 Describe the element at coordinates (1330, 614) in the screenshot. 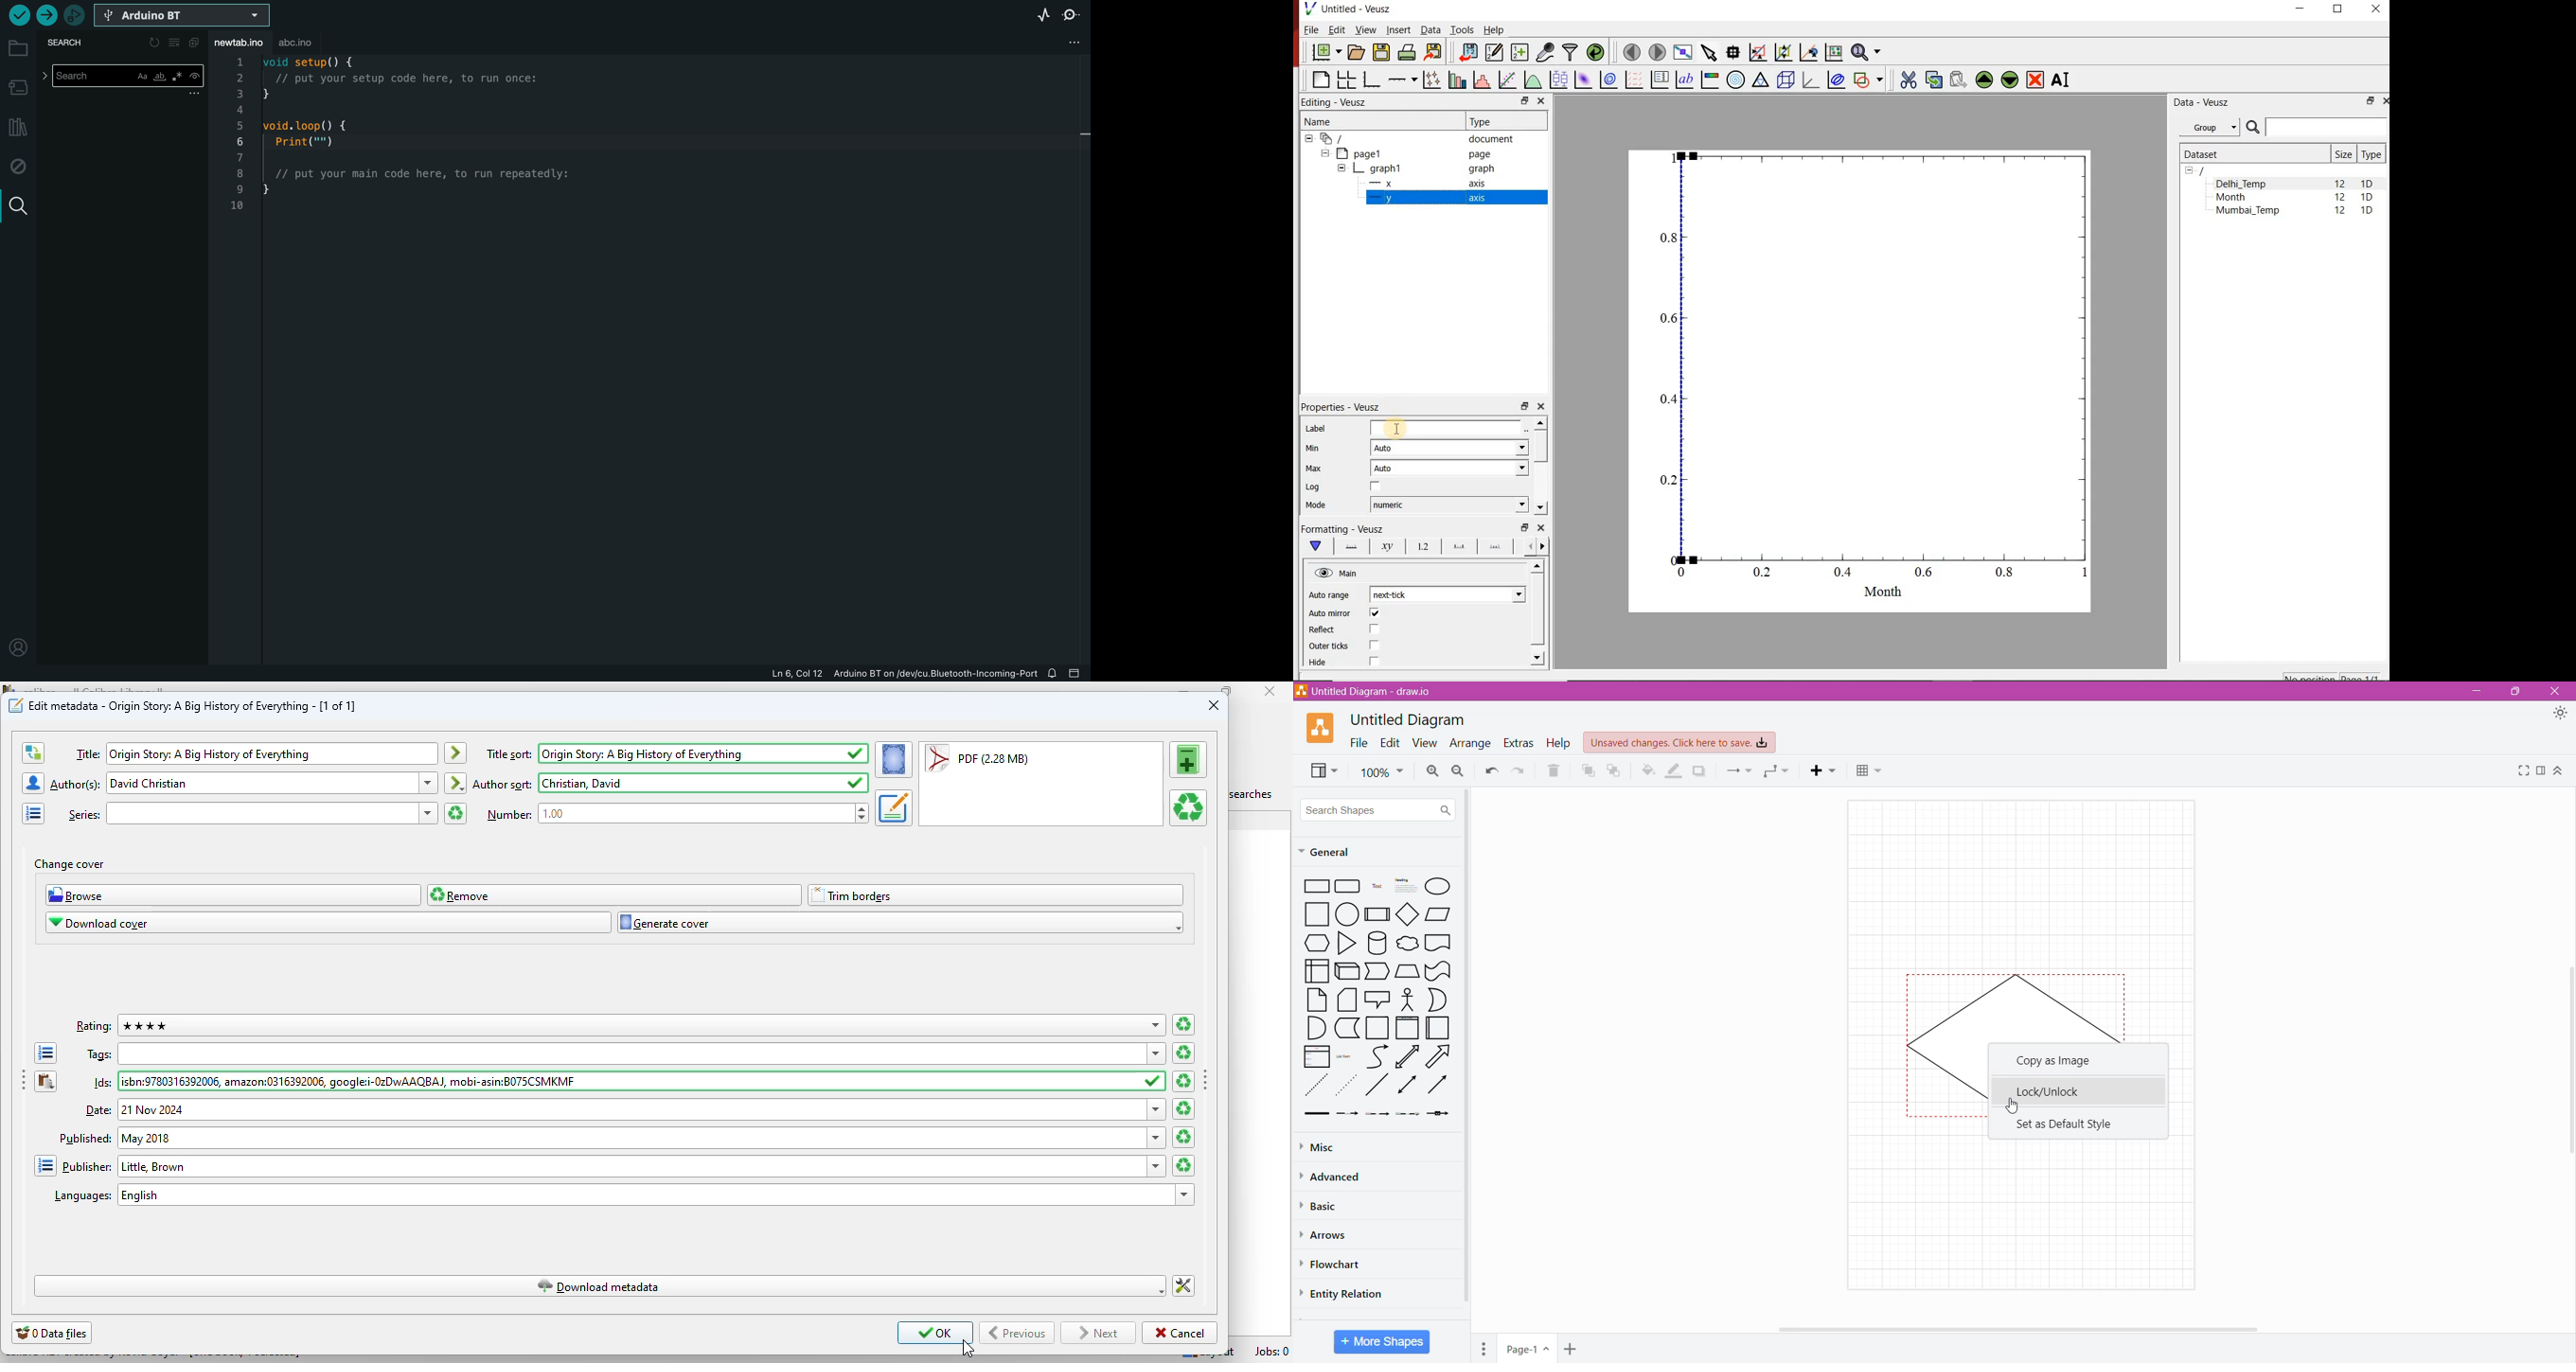

I see `Auto mirror` at that location.